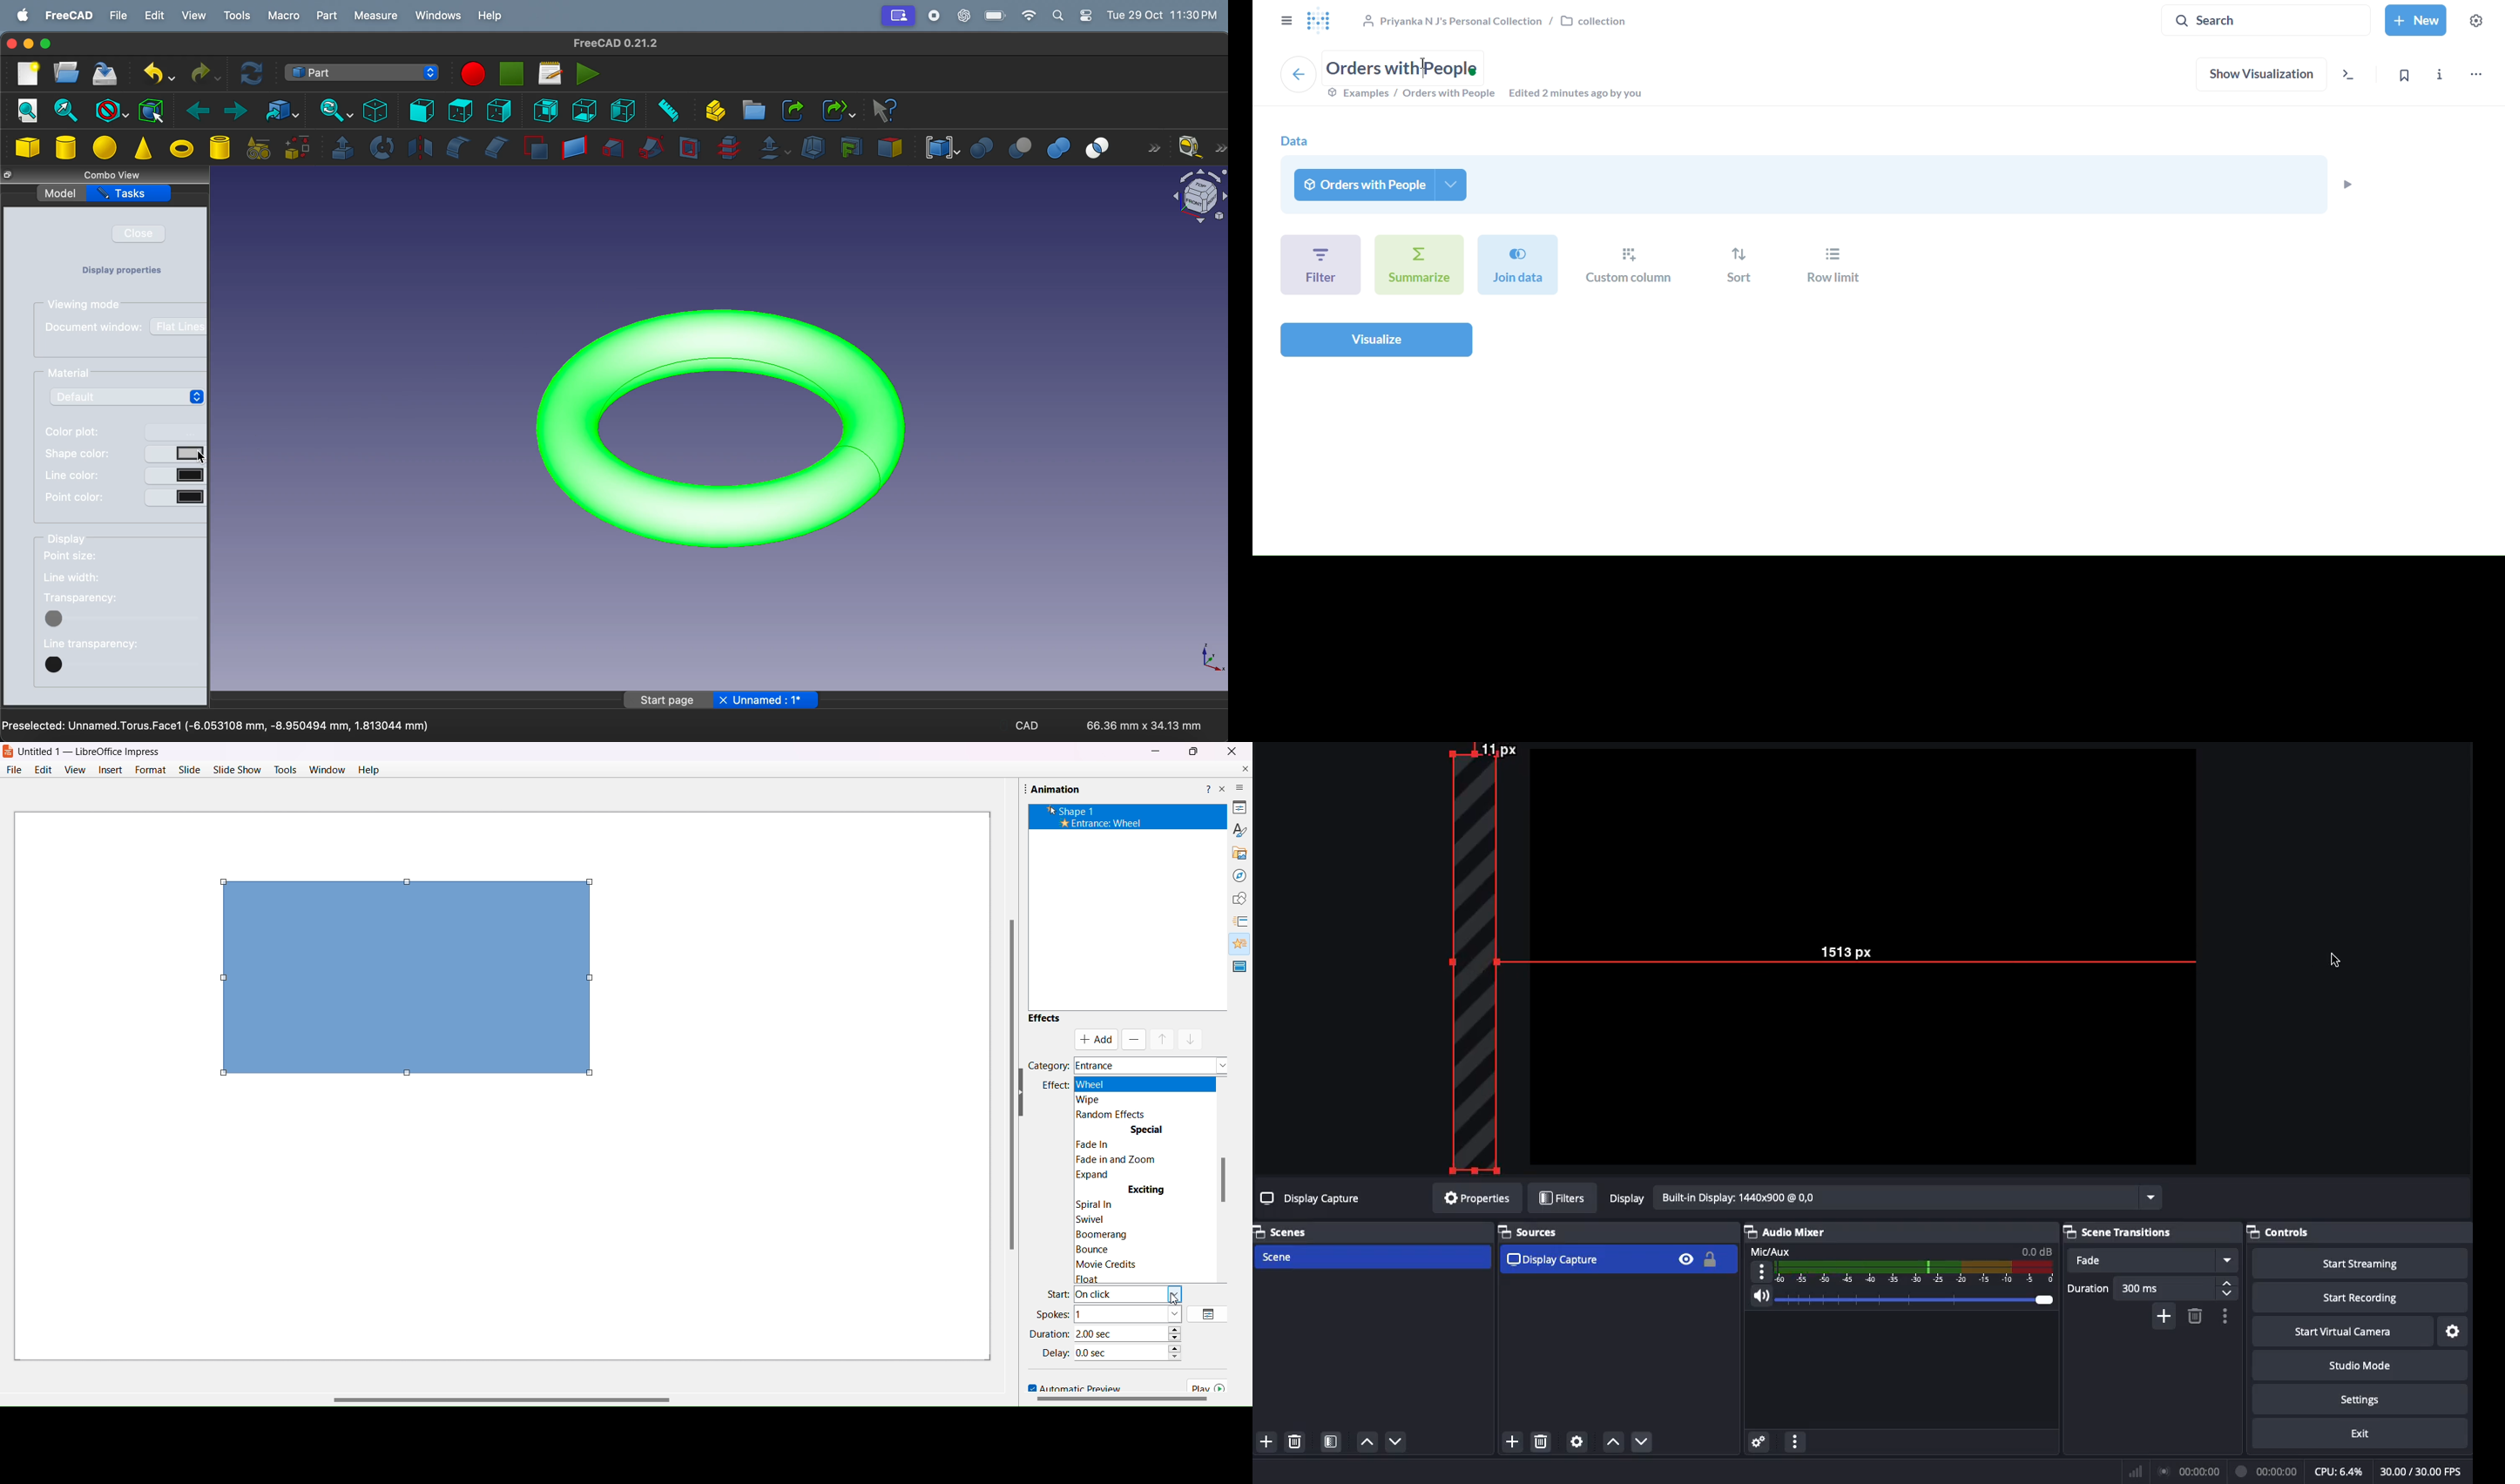 The height and width of the screenshot is (1484, 2520). What do you see at coordinates (939, 147) in the screenshot?
I see `compound tools` at bounding box center [939, 147].